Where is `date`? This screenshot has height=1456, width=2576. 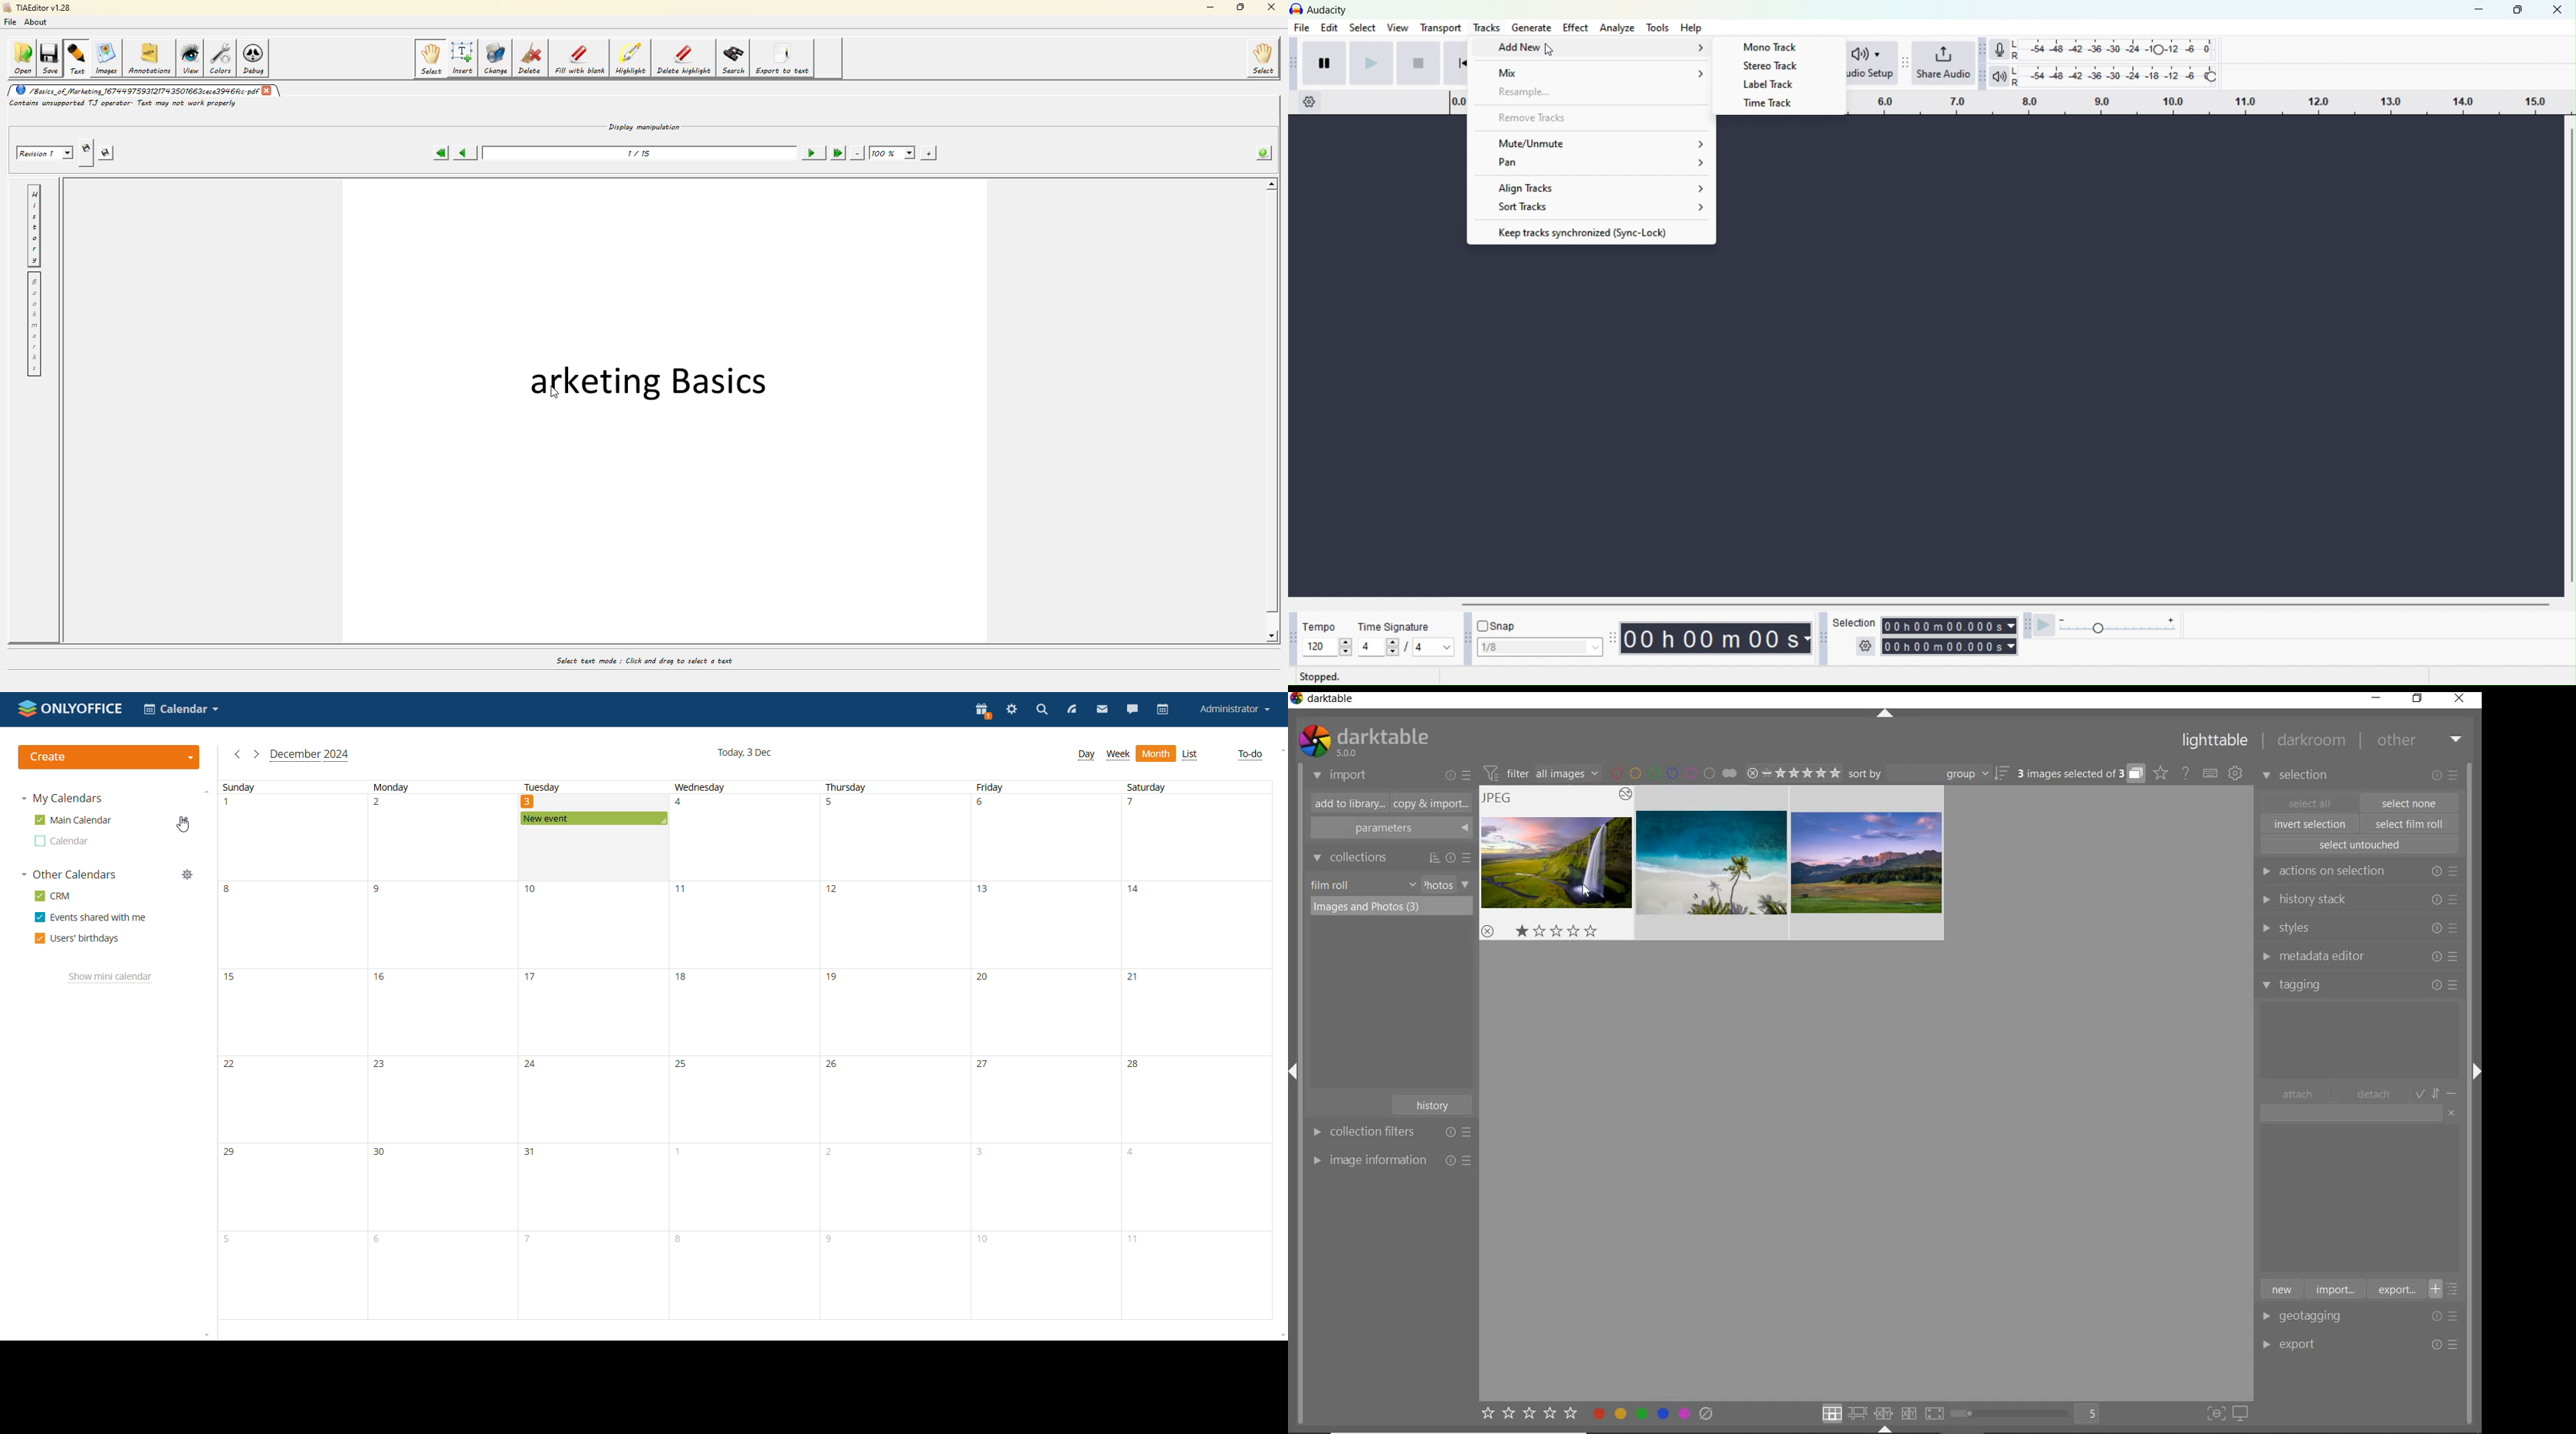 date is located at coordinates (1195, 1098).